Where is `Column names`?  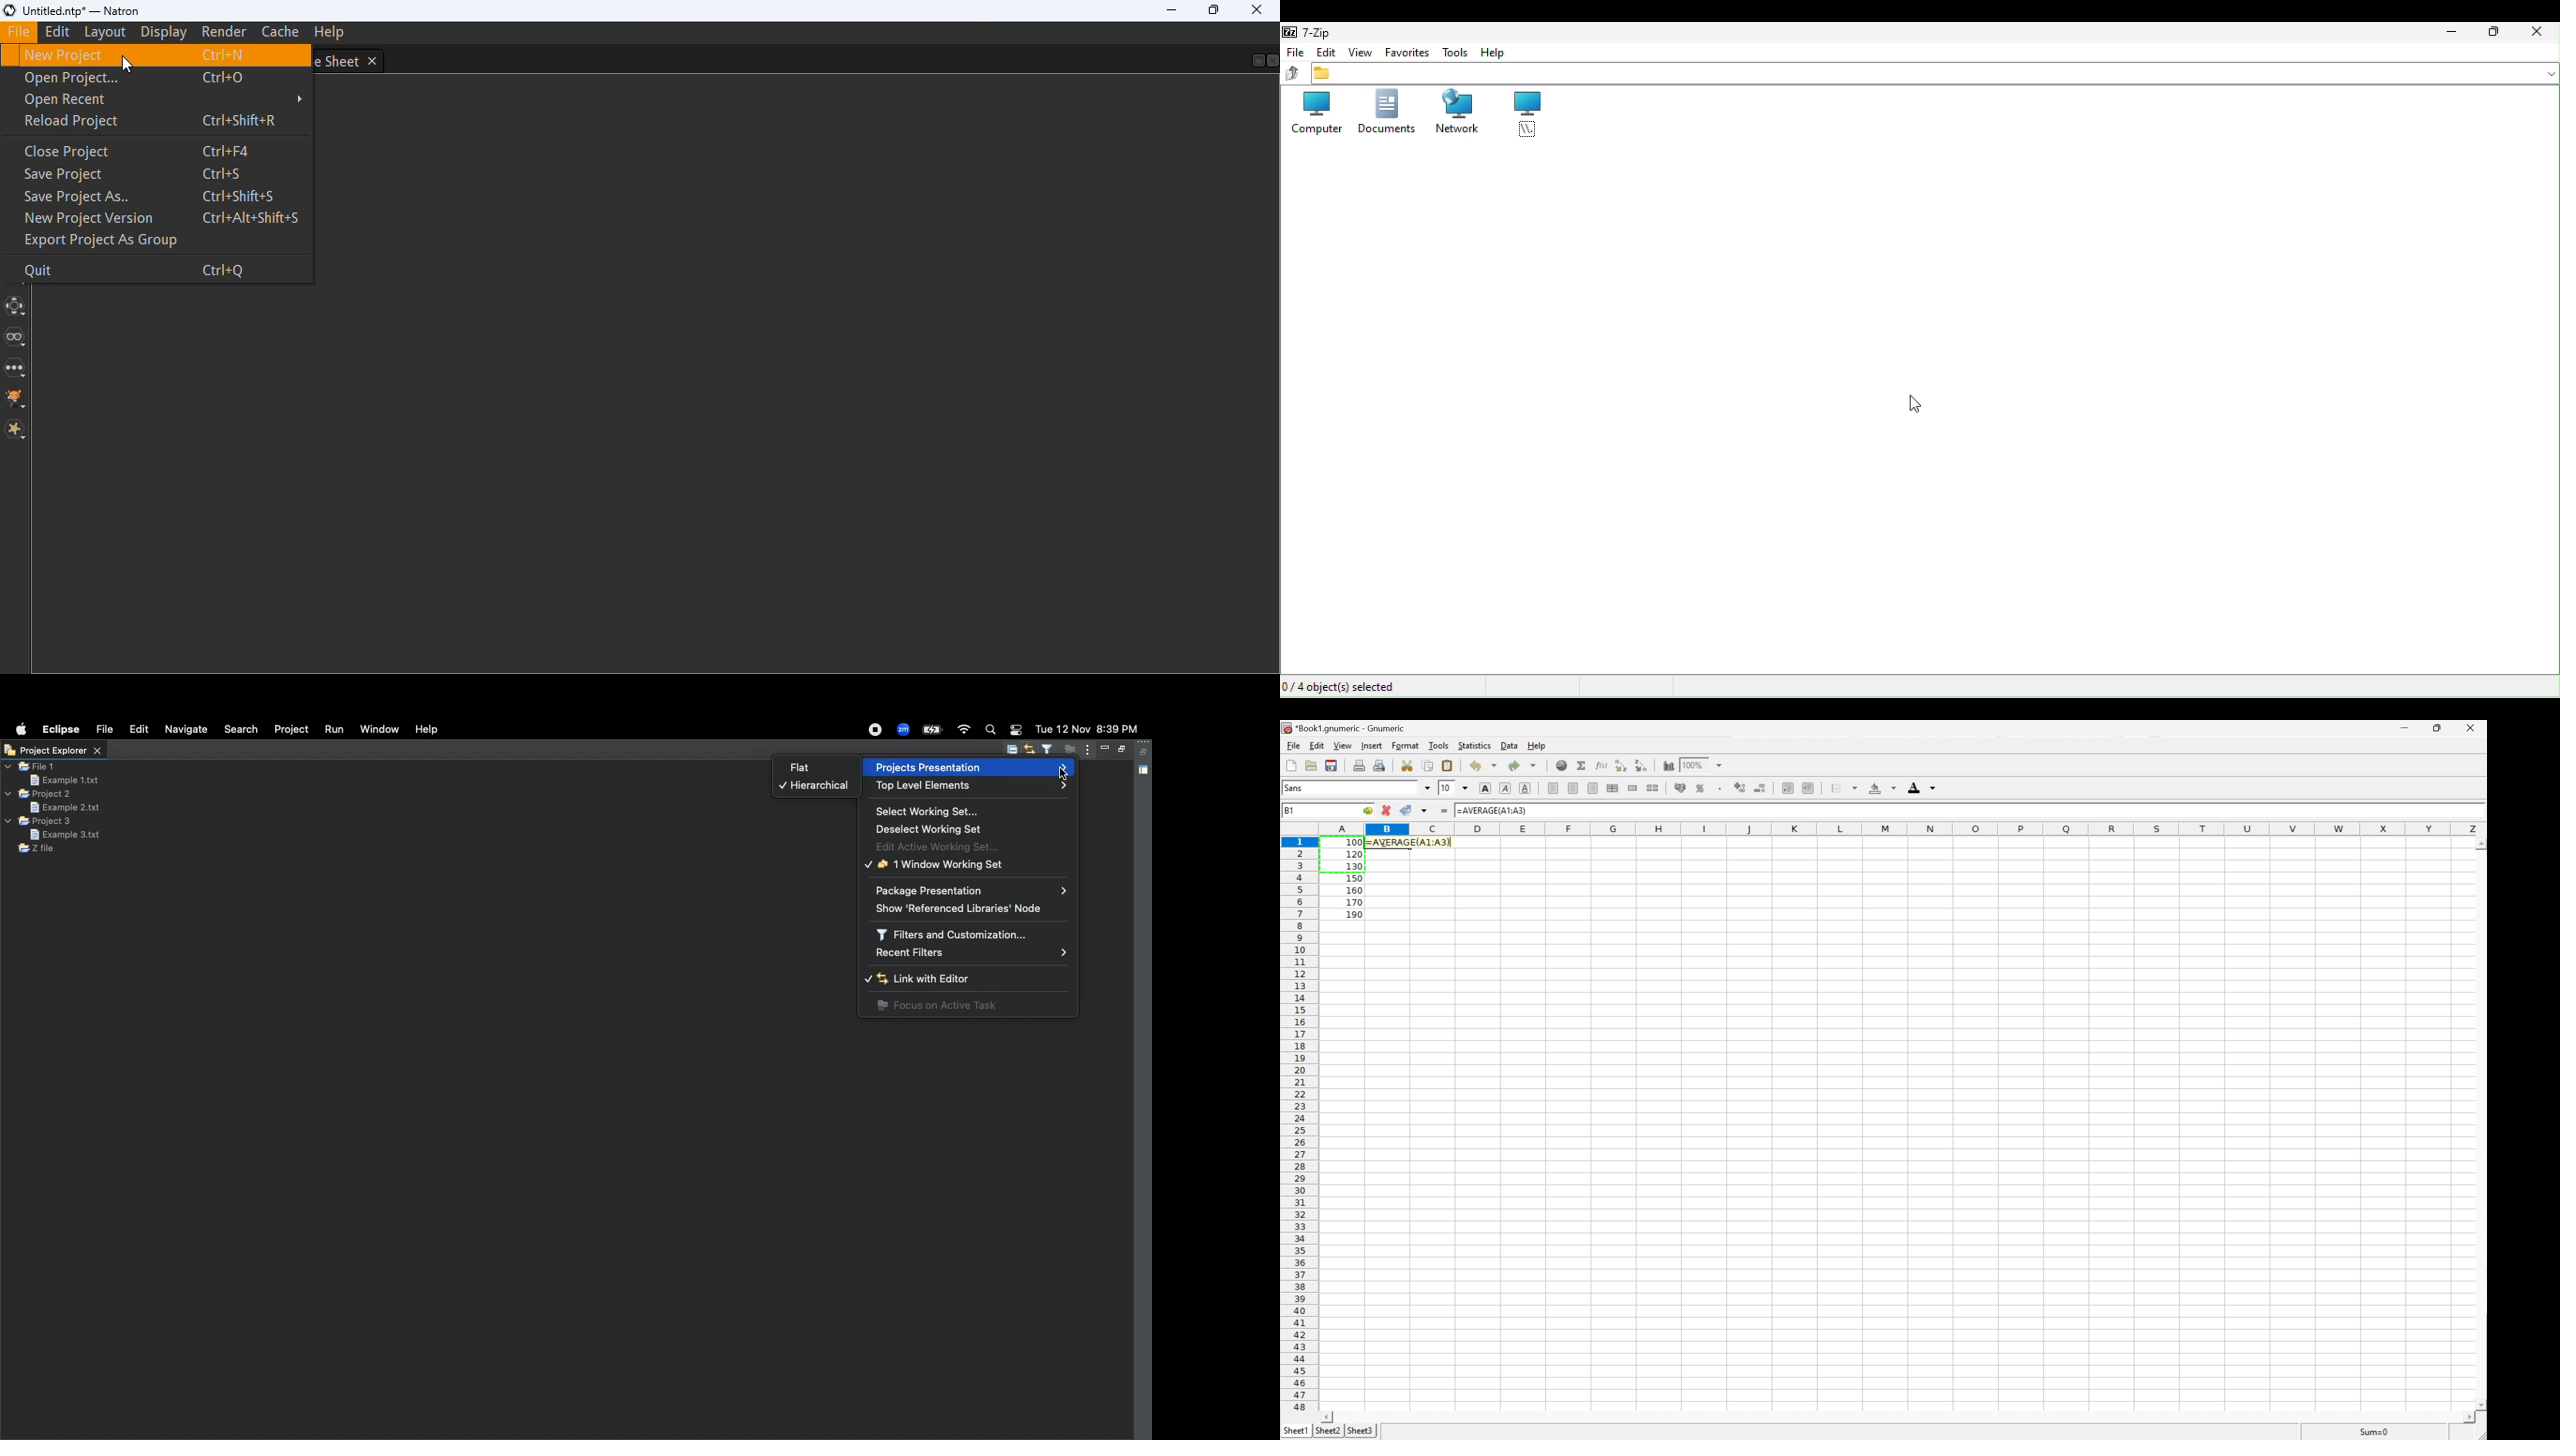 Column names is located at coordinates (1901, 829).